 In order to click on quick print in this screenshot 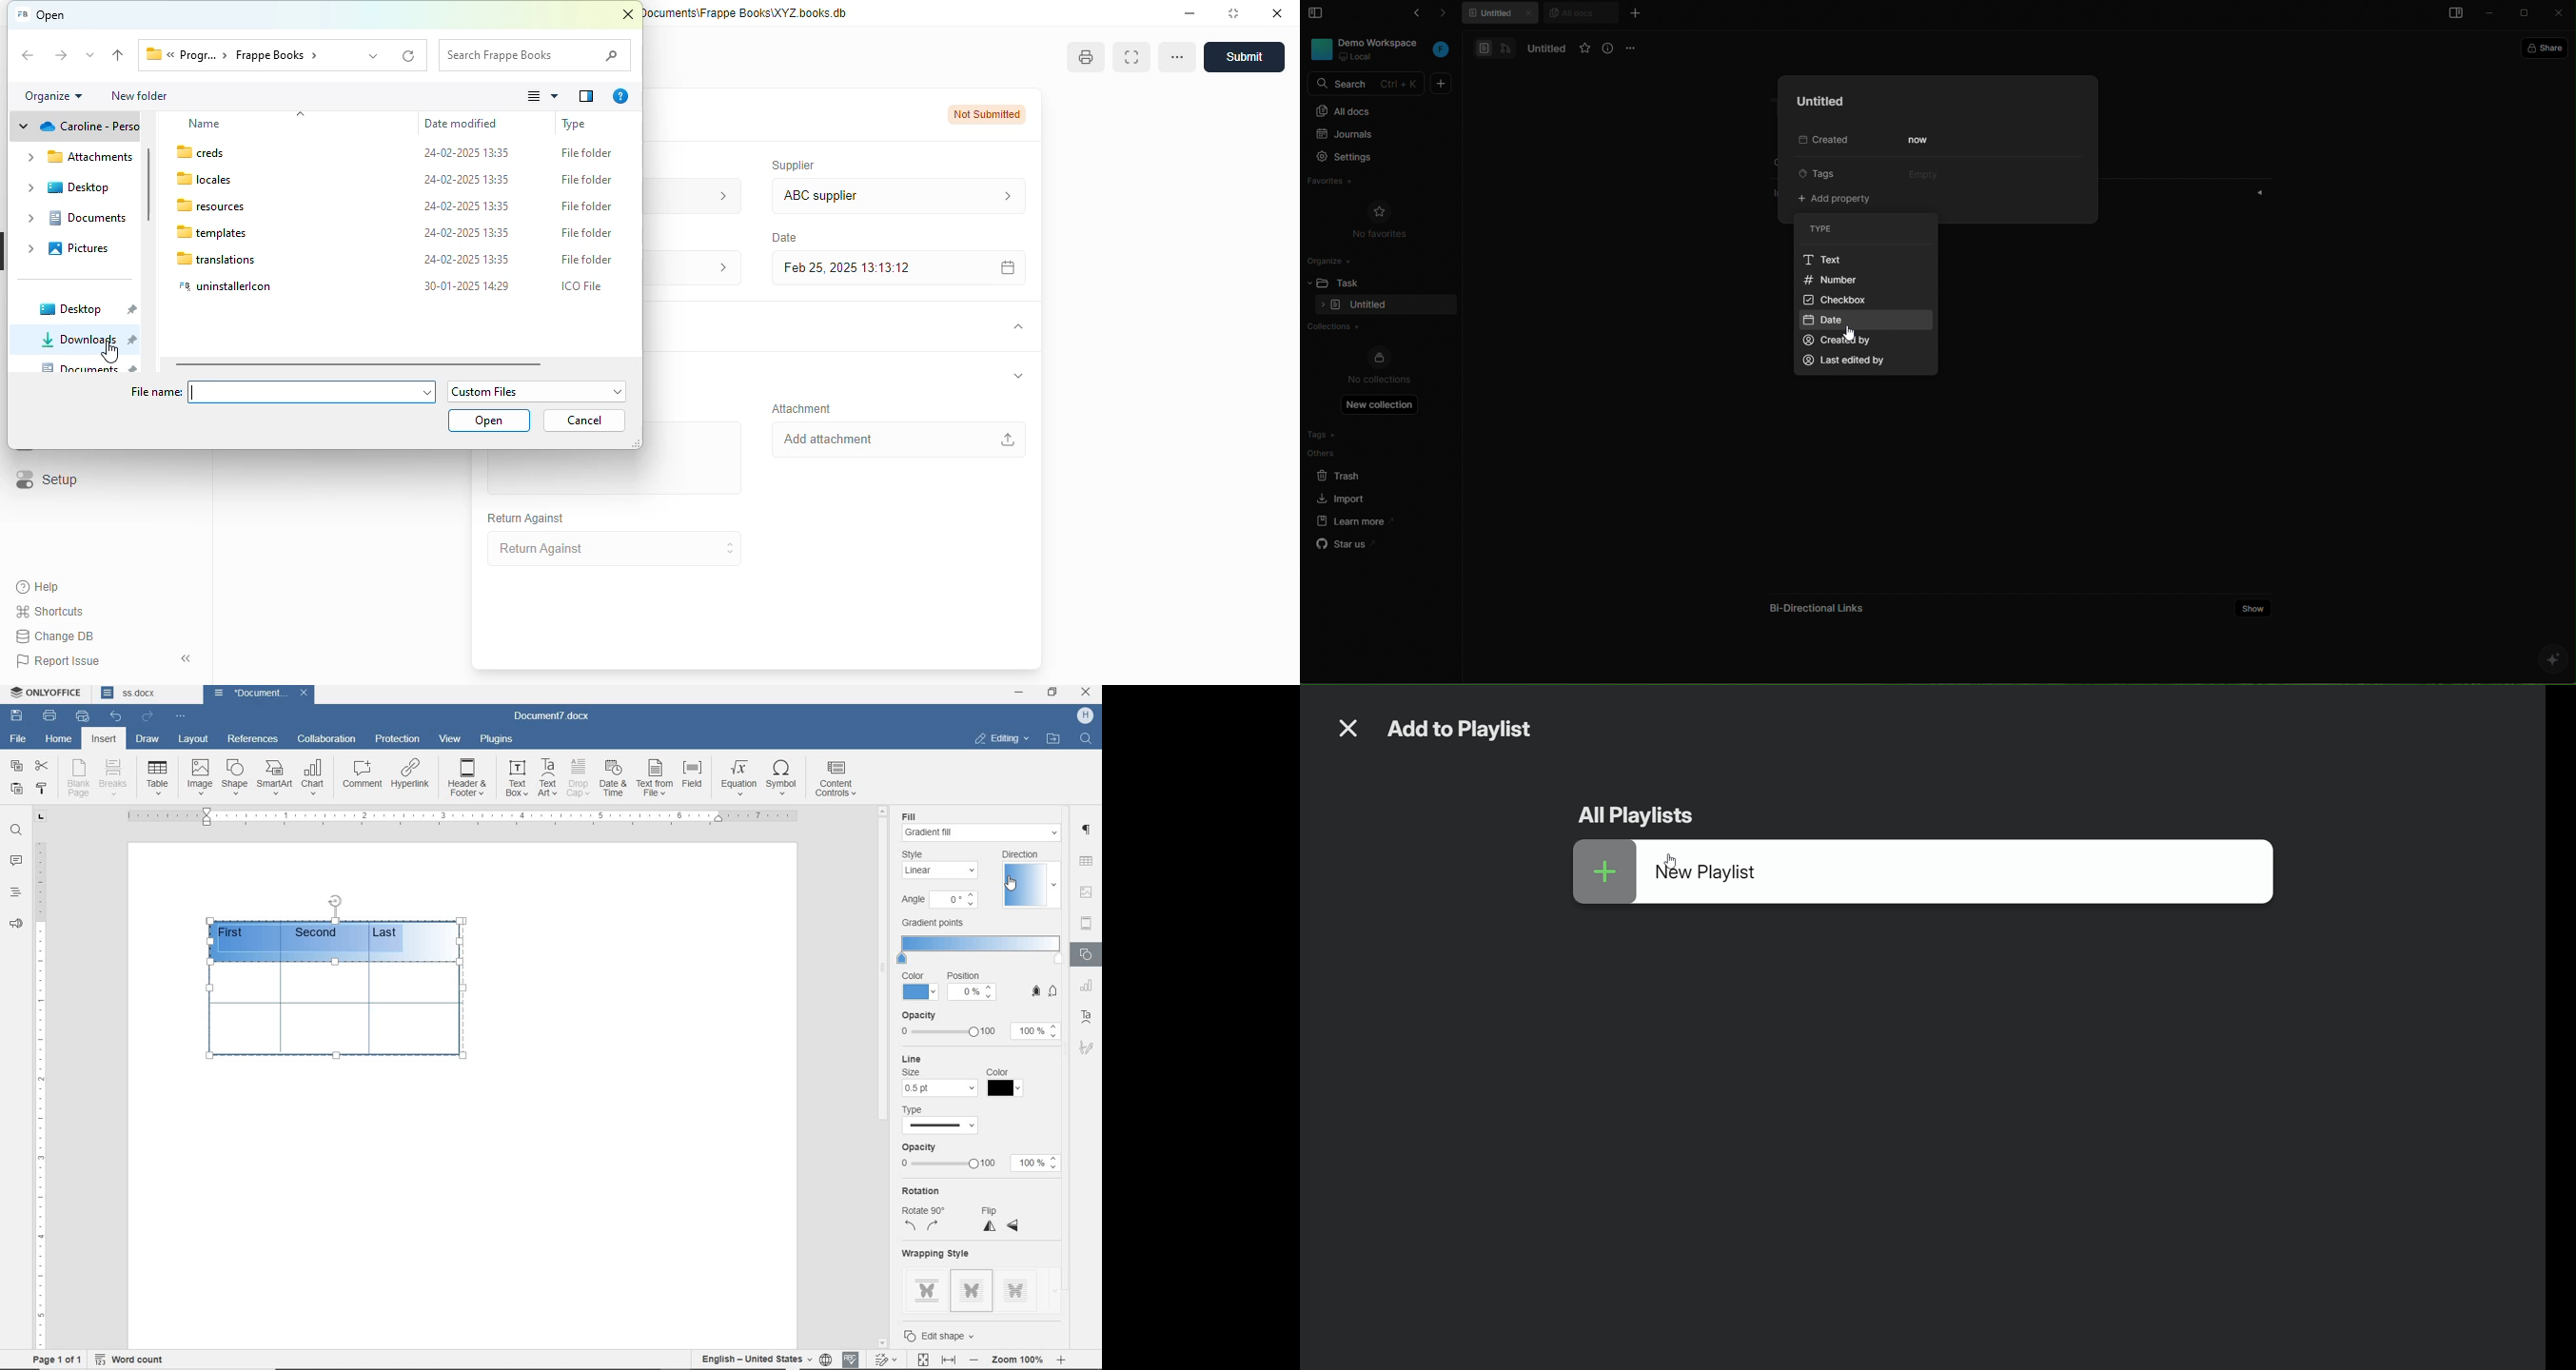, I will do `click(82, 716)`.